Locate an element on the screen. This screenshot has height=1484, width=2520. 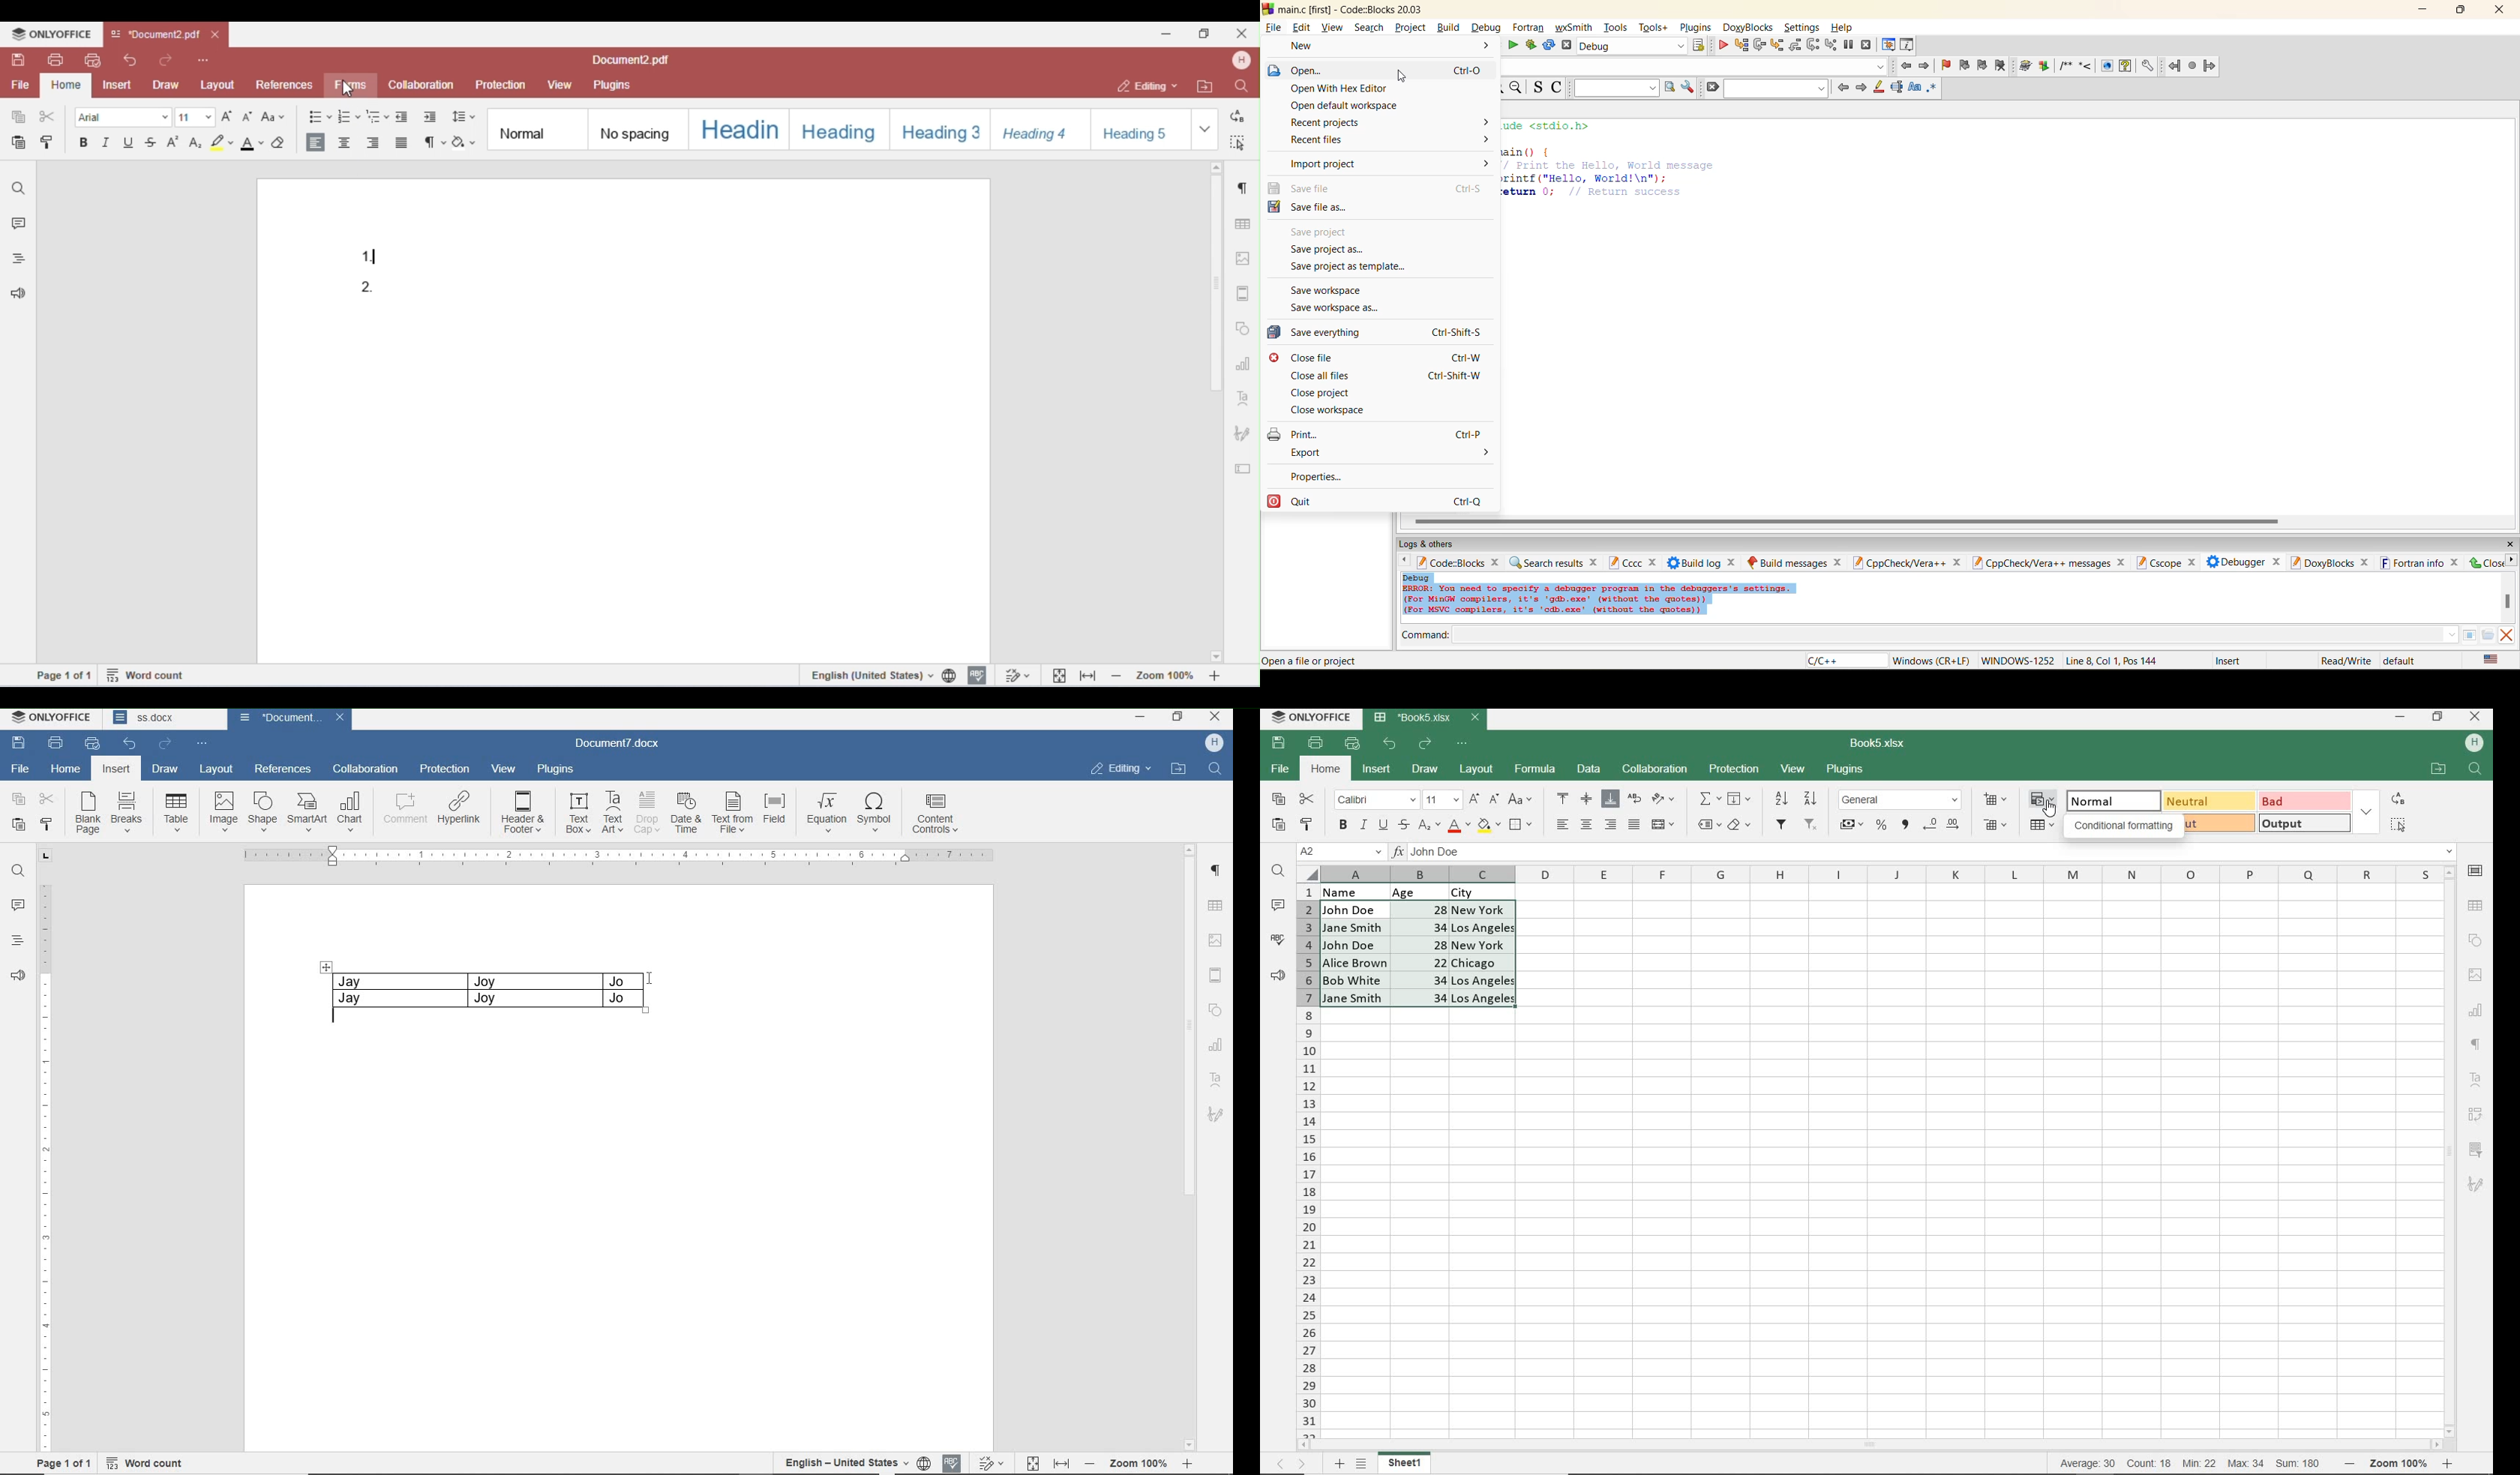
command is located at coordinates (1425, 636).